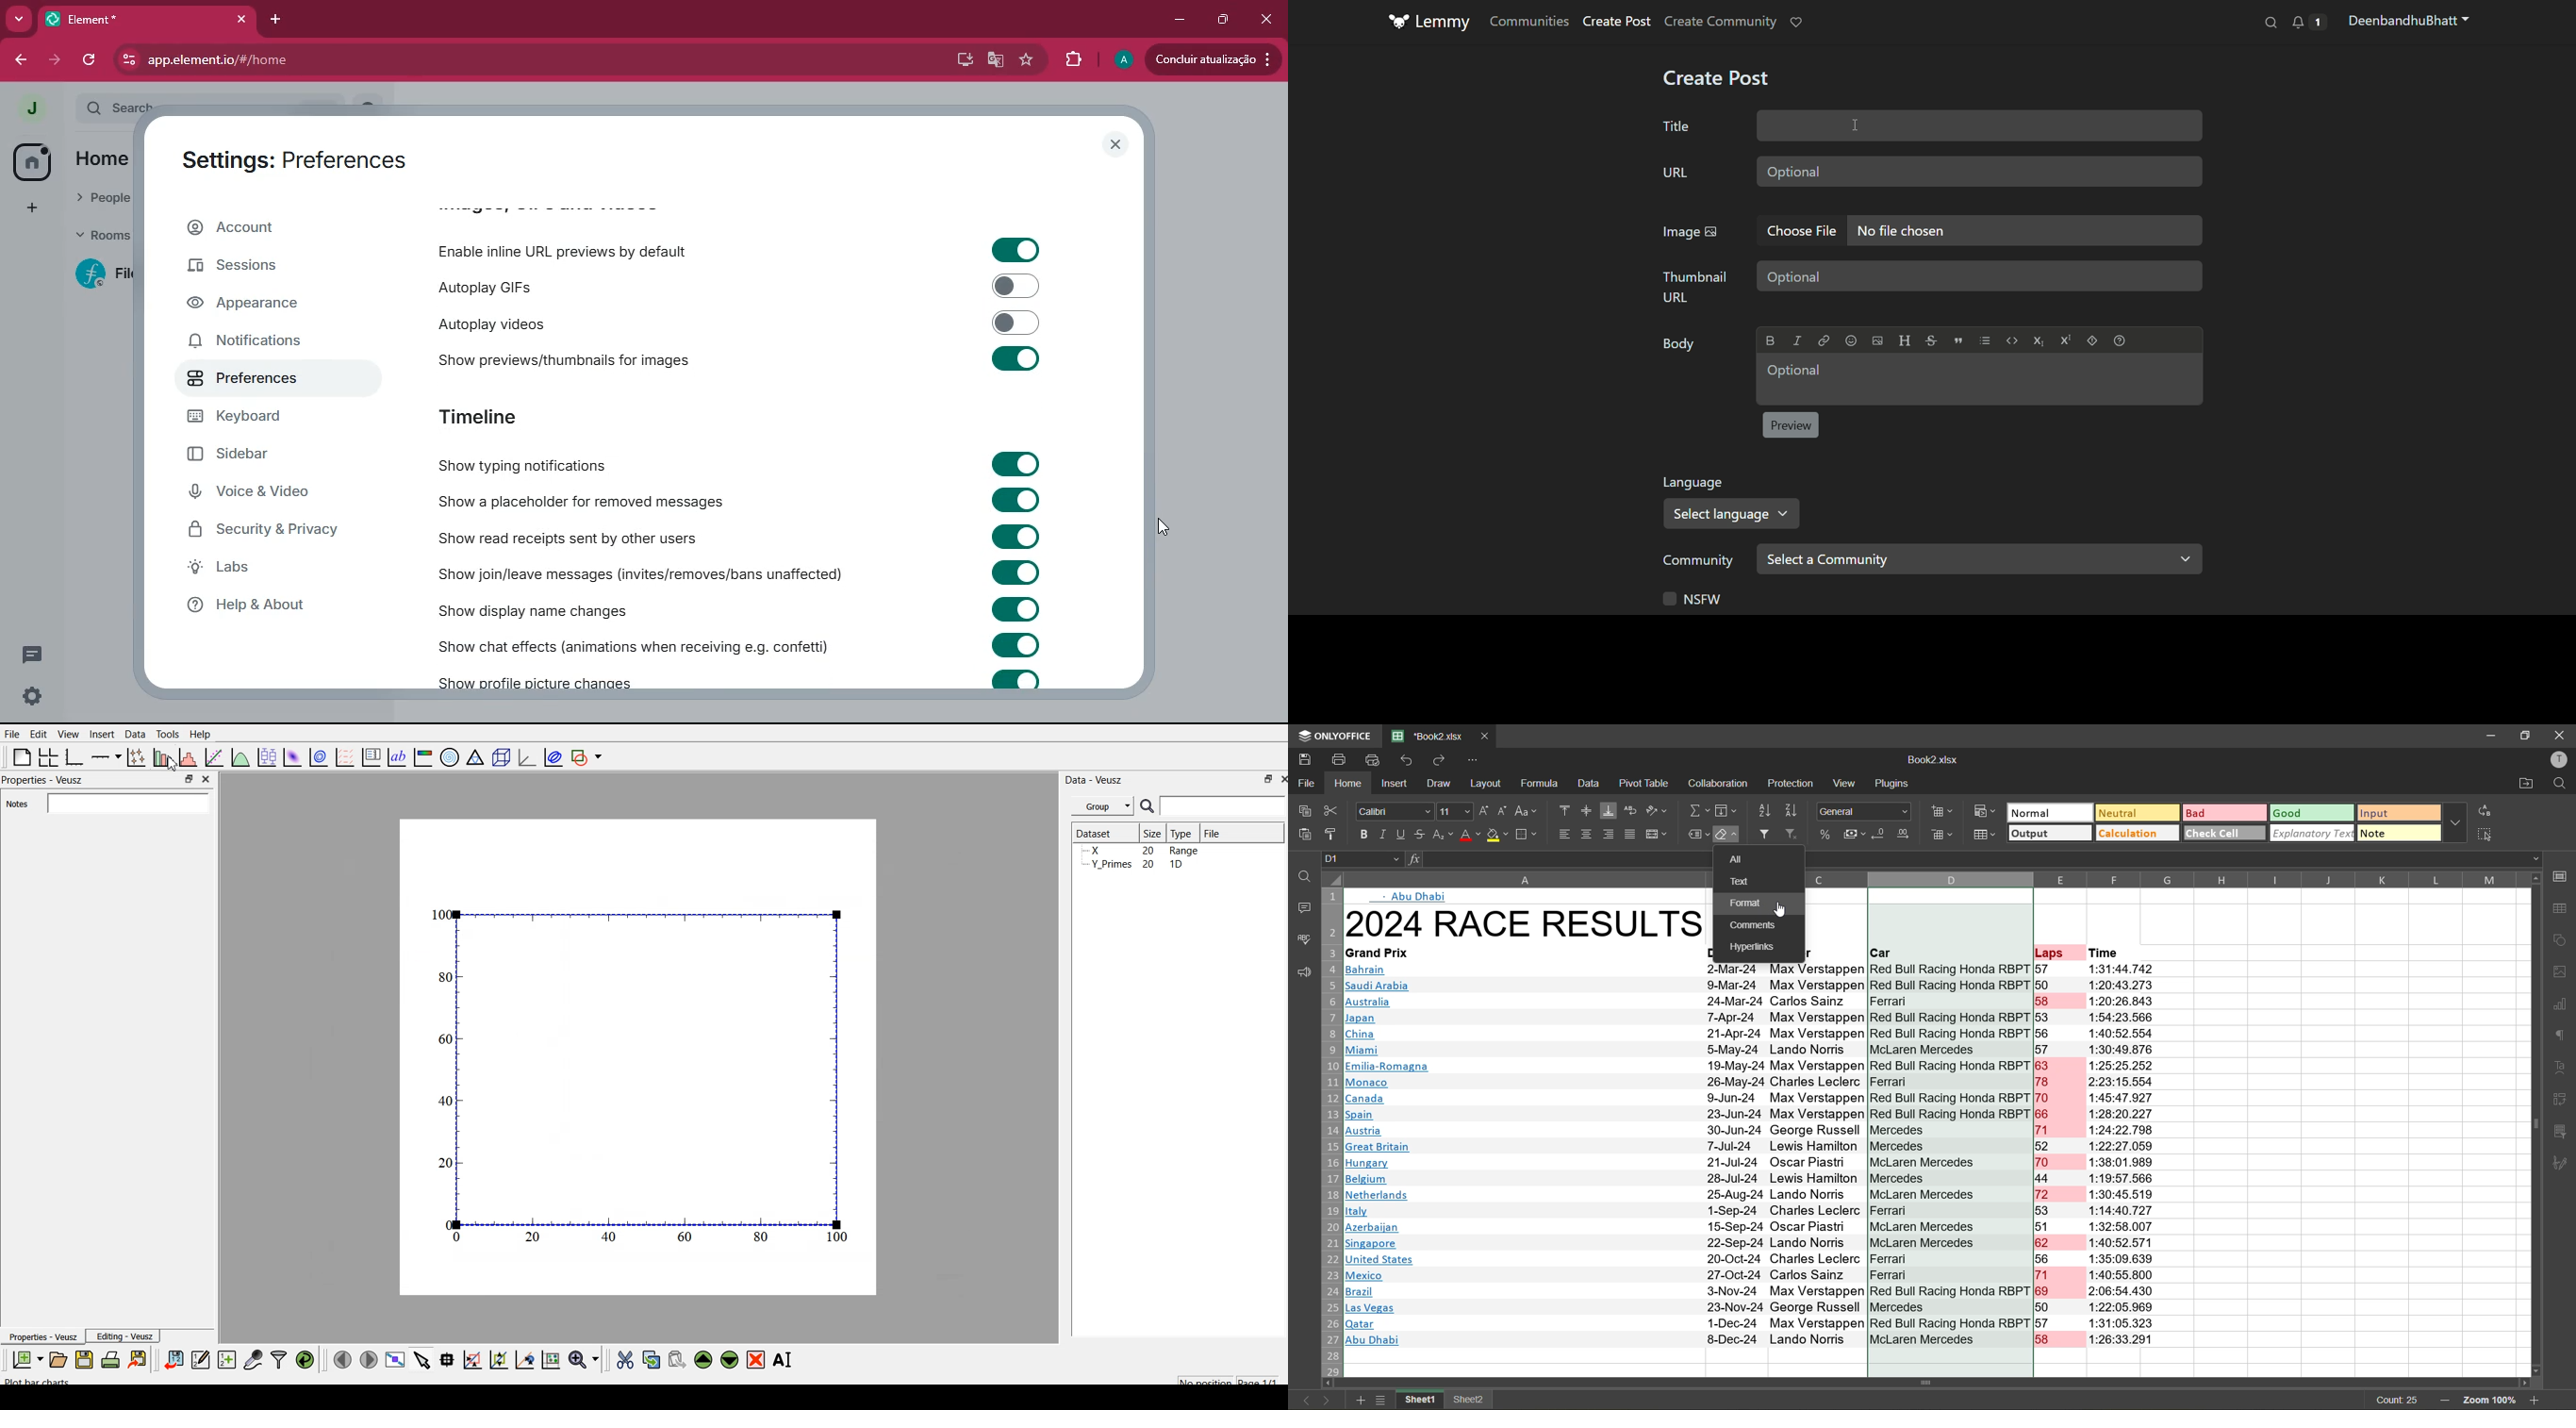  Describe the element at coordinates (498, 1360) in the screenshot. I see `draw points` at that location.